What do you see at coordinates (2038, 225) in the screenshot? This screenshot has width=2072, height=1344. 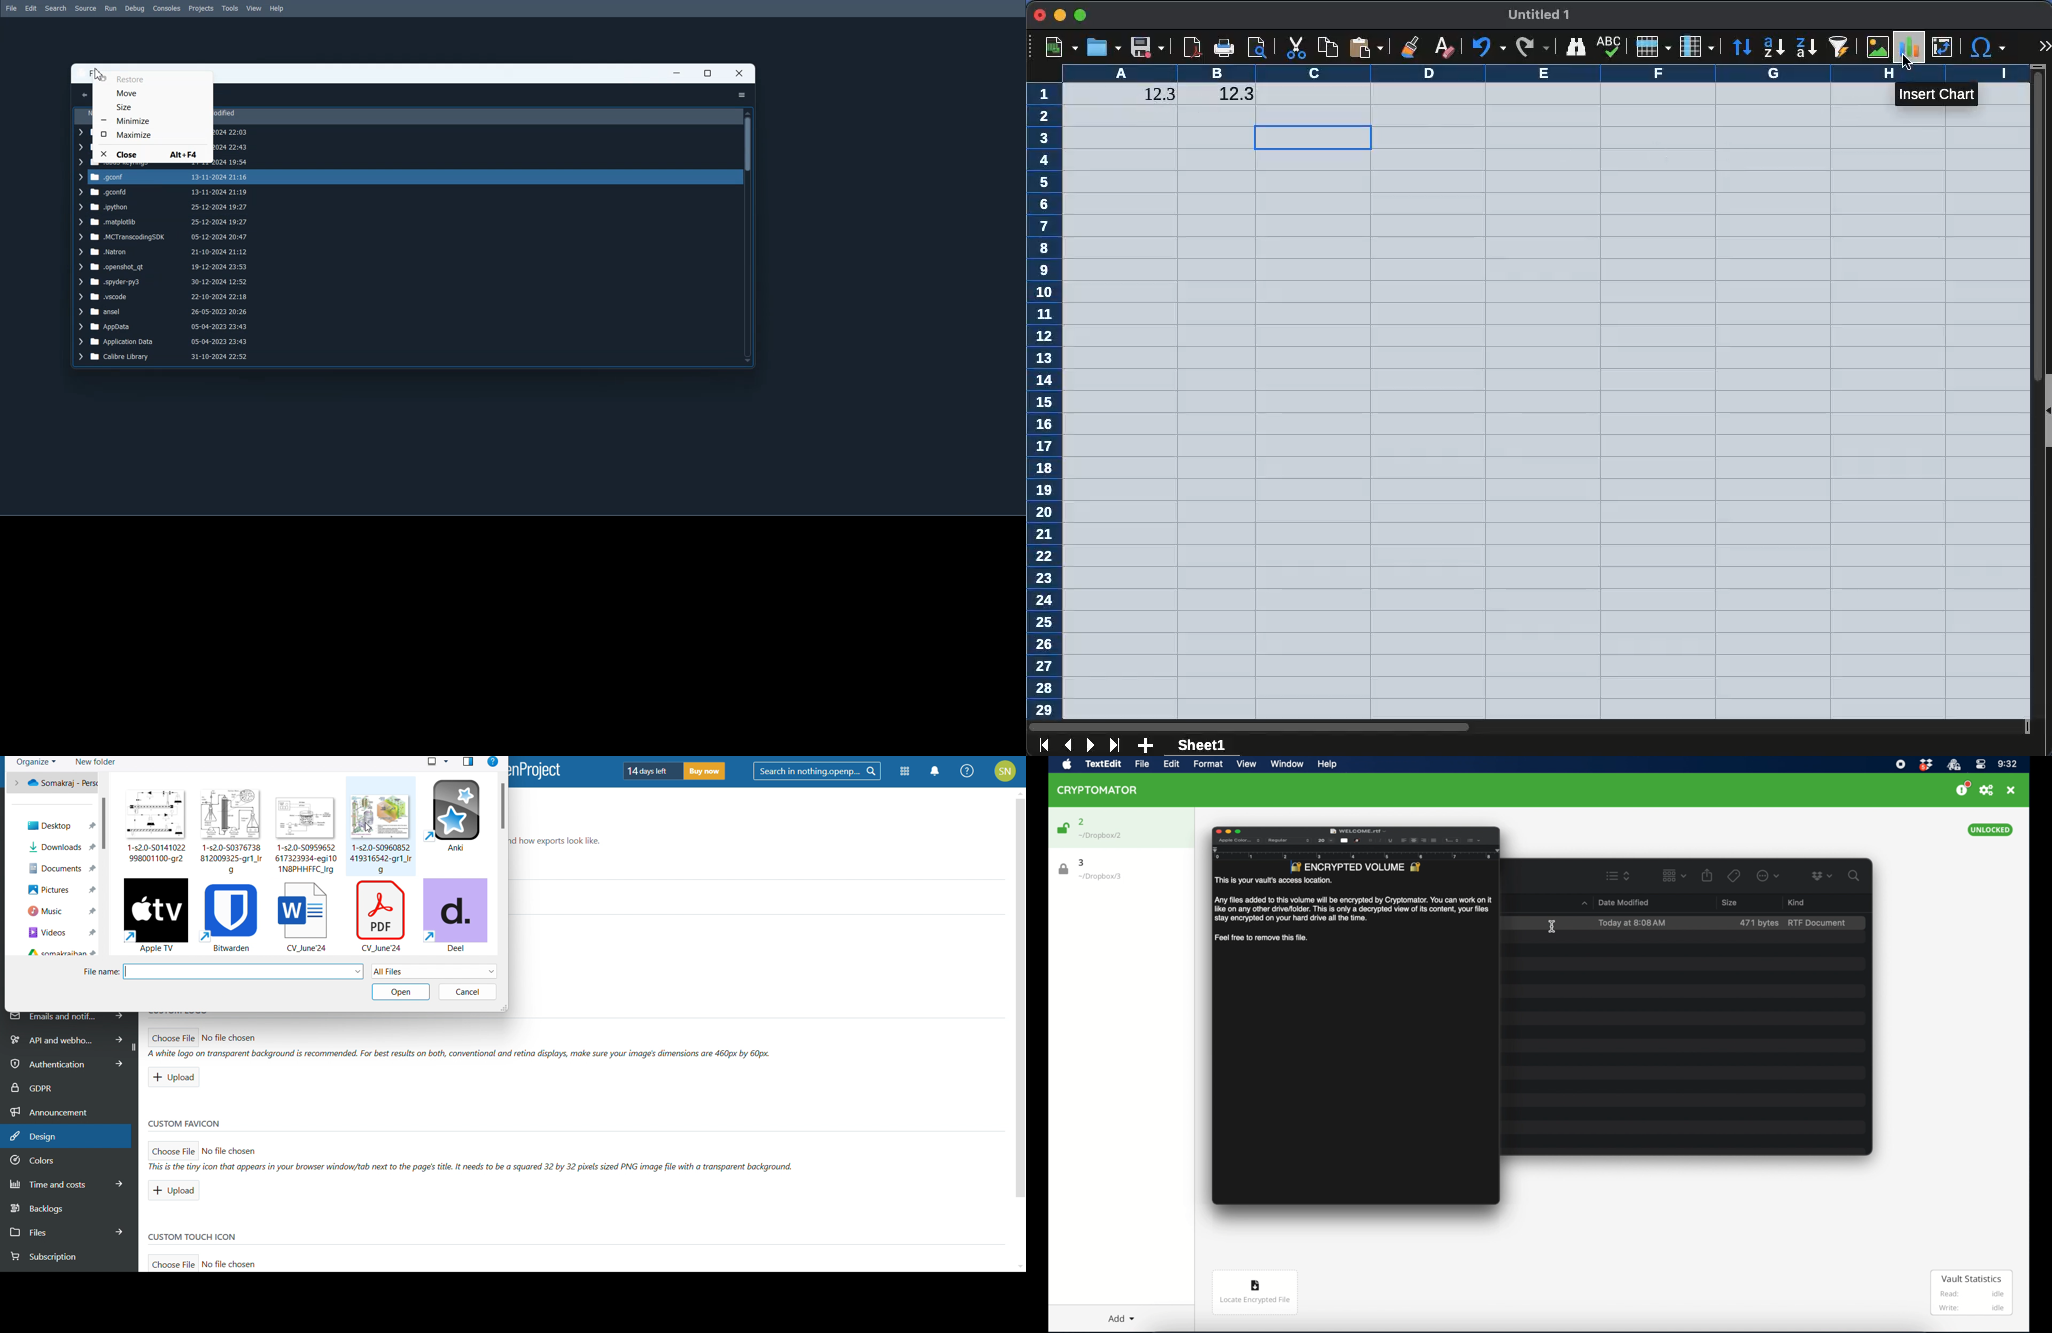 I see `Vertical slide bar` at bounding box center [2038, 225].